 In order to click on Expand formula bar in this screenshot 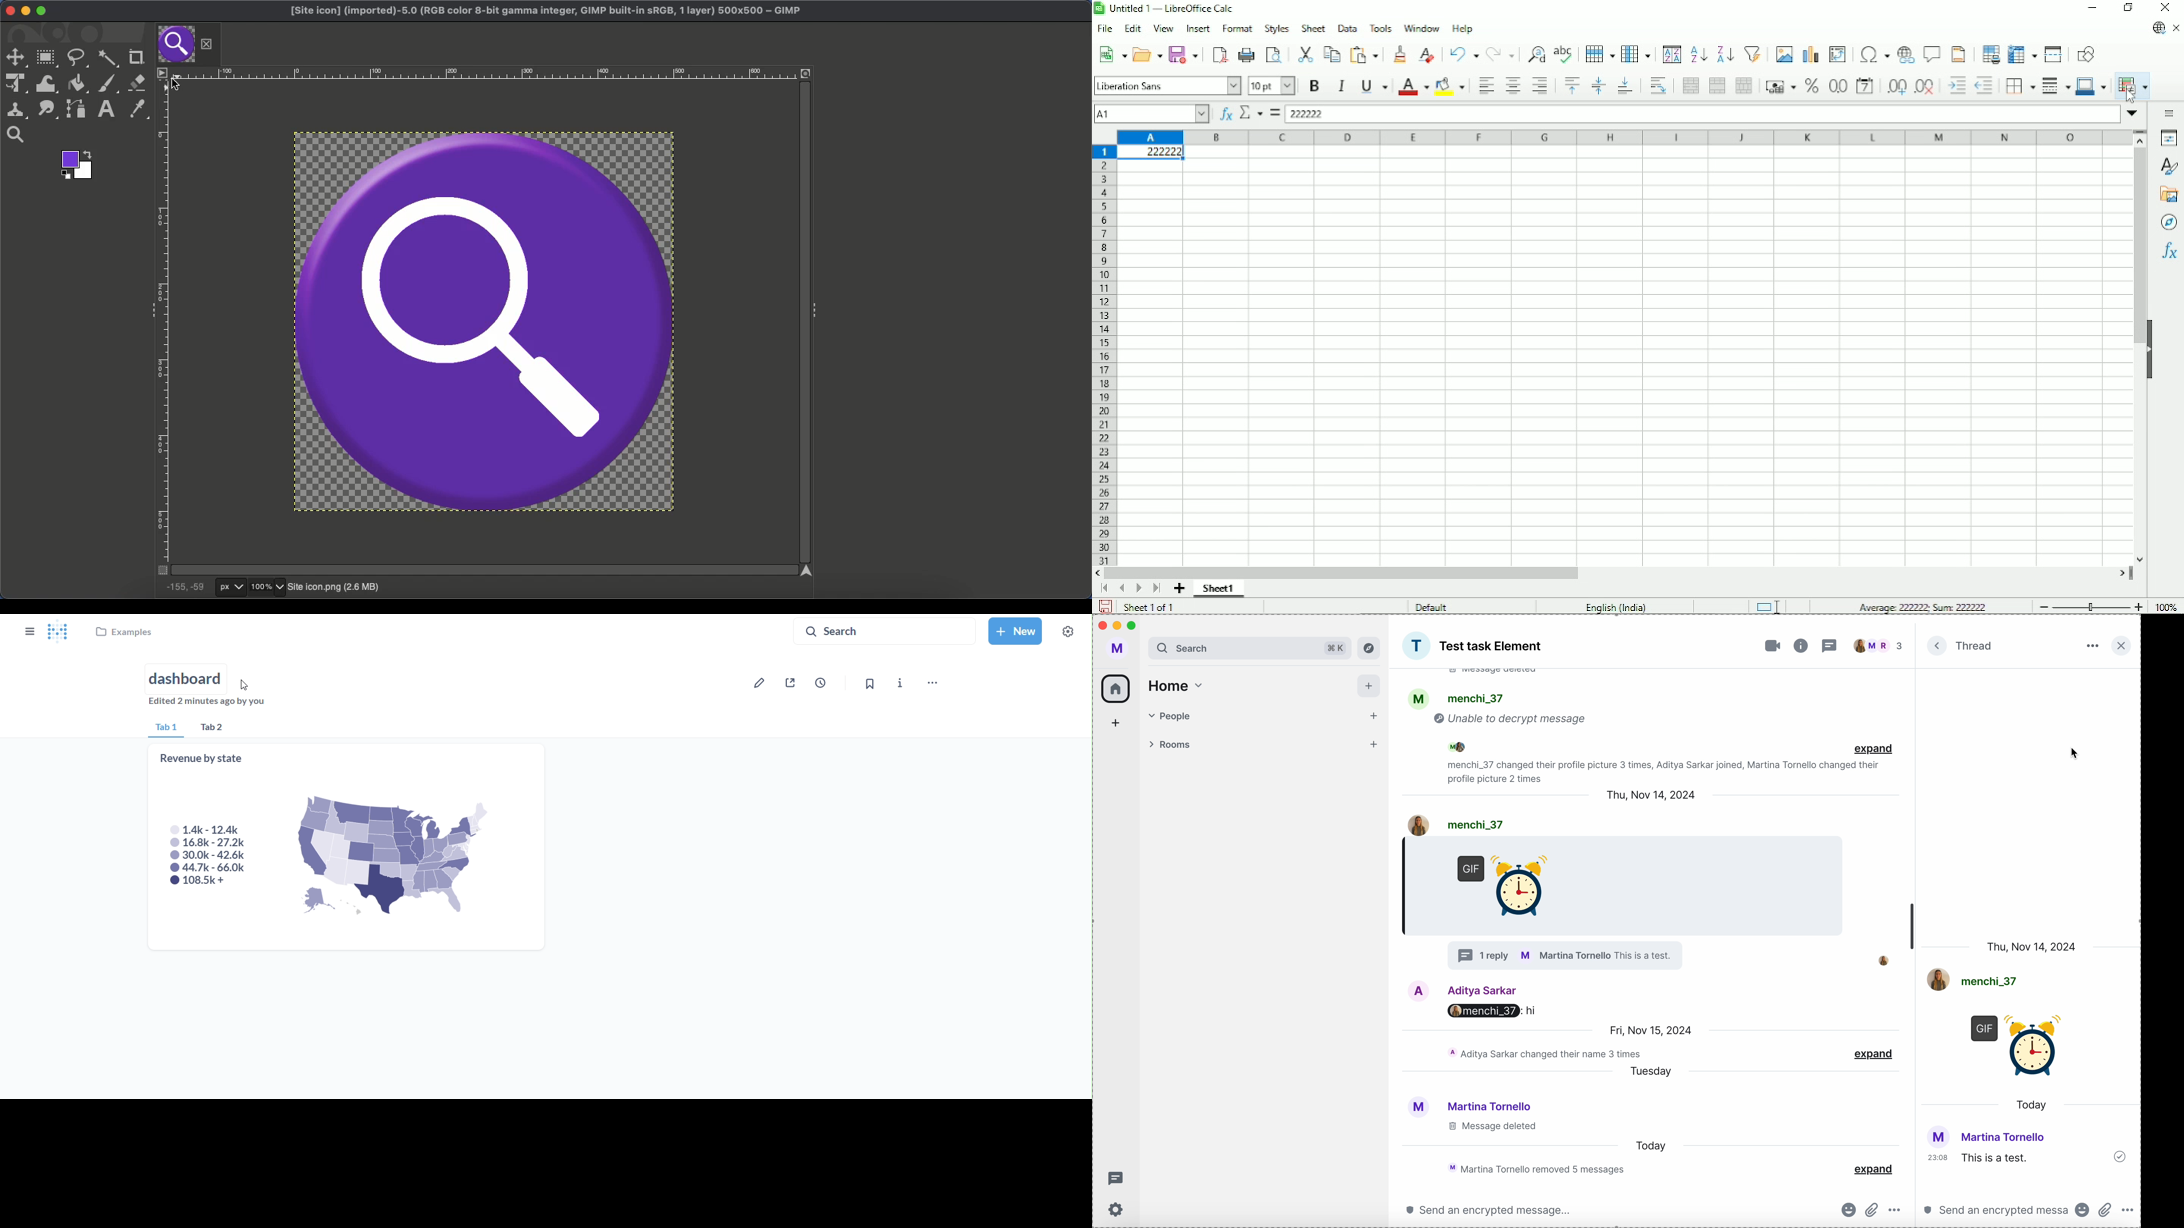, I will do `click(2132, 112)`.